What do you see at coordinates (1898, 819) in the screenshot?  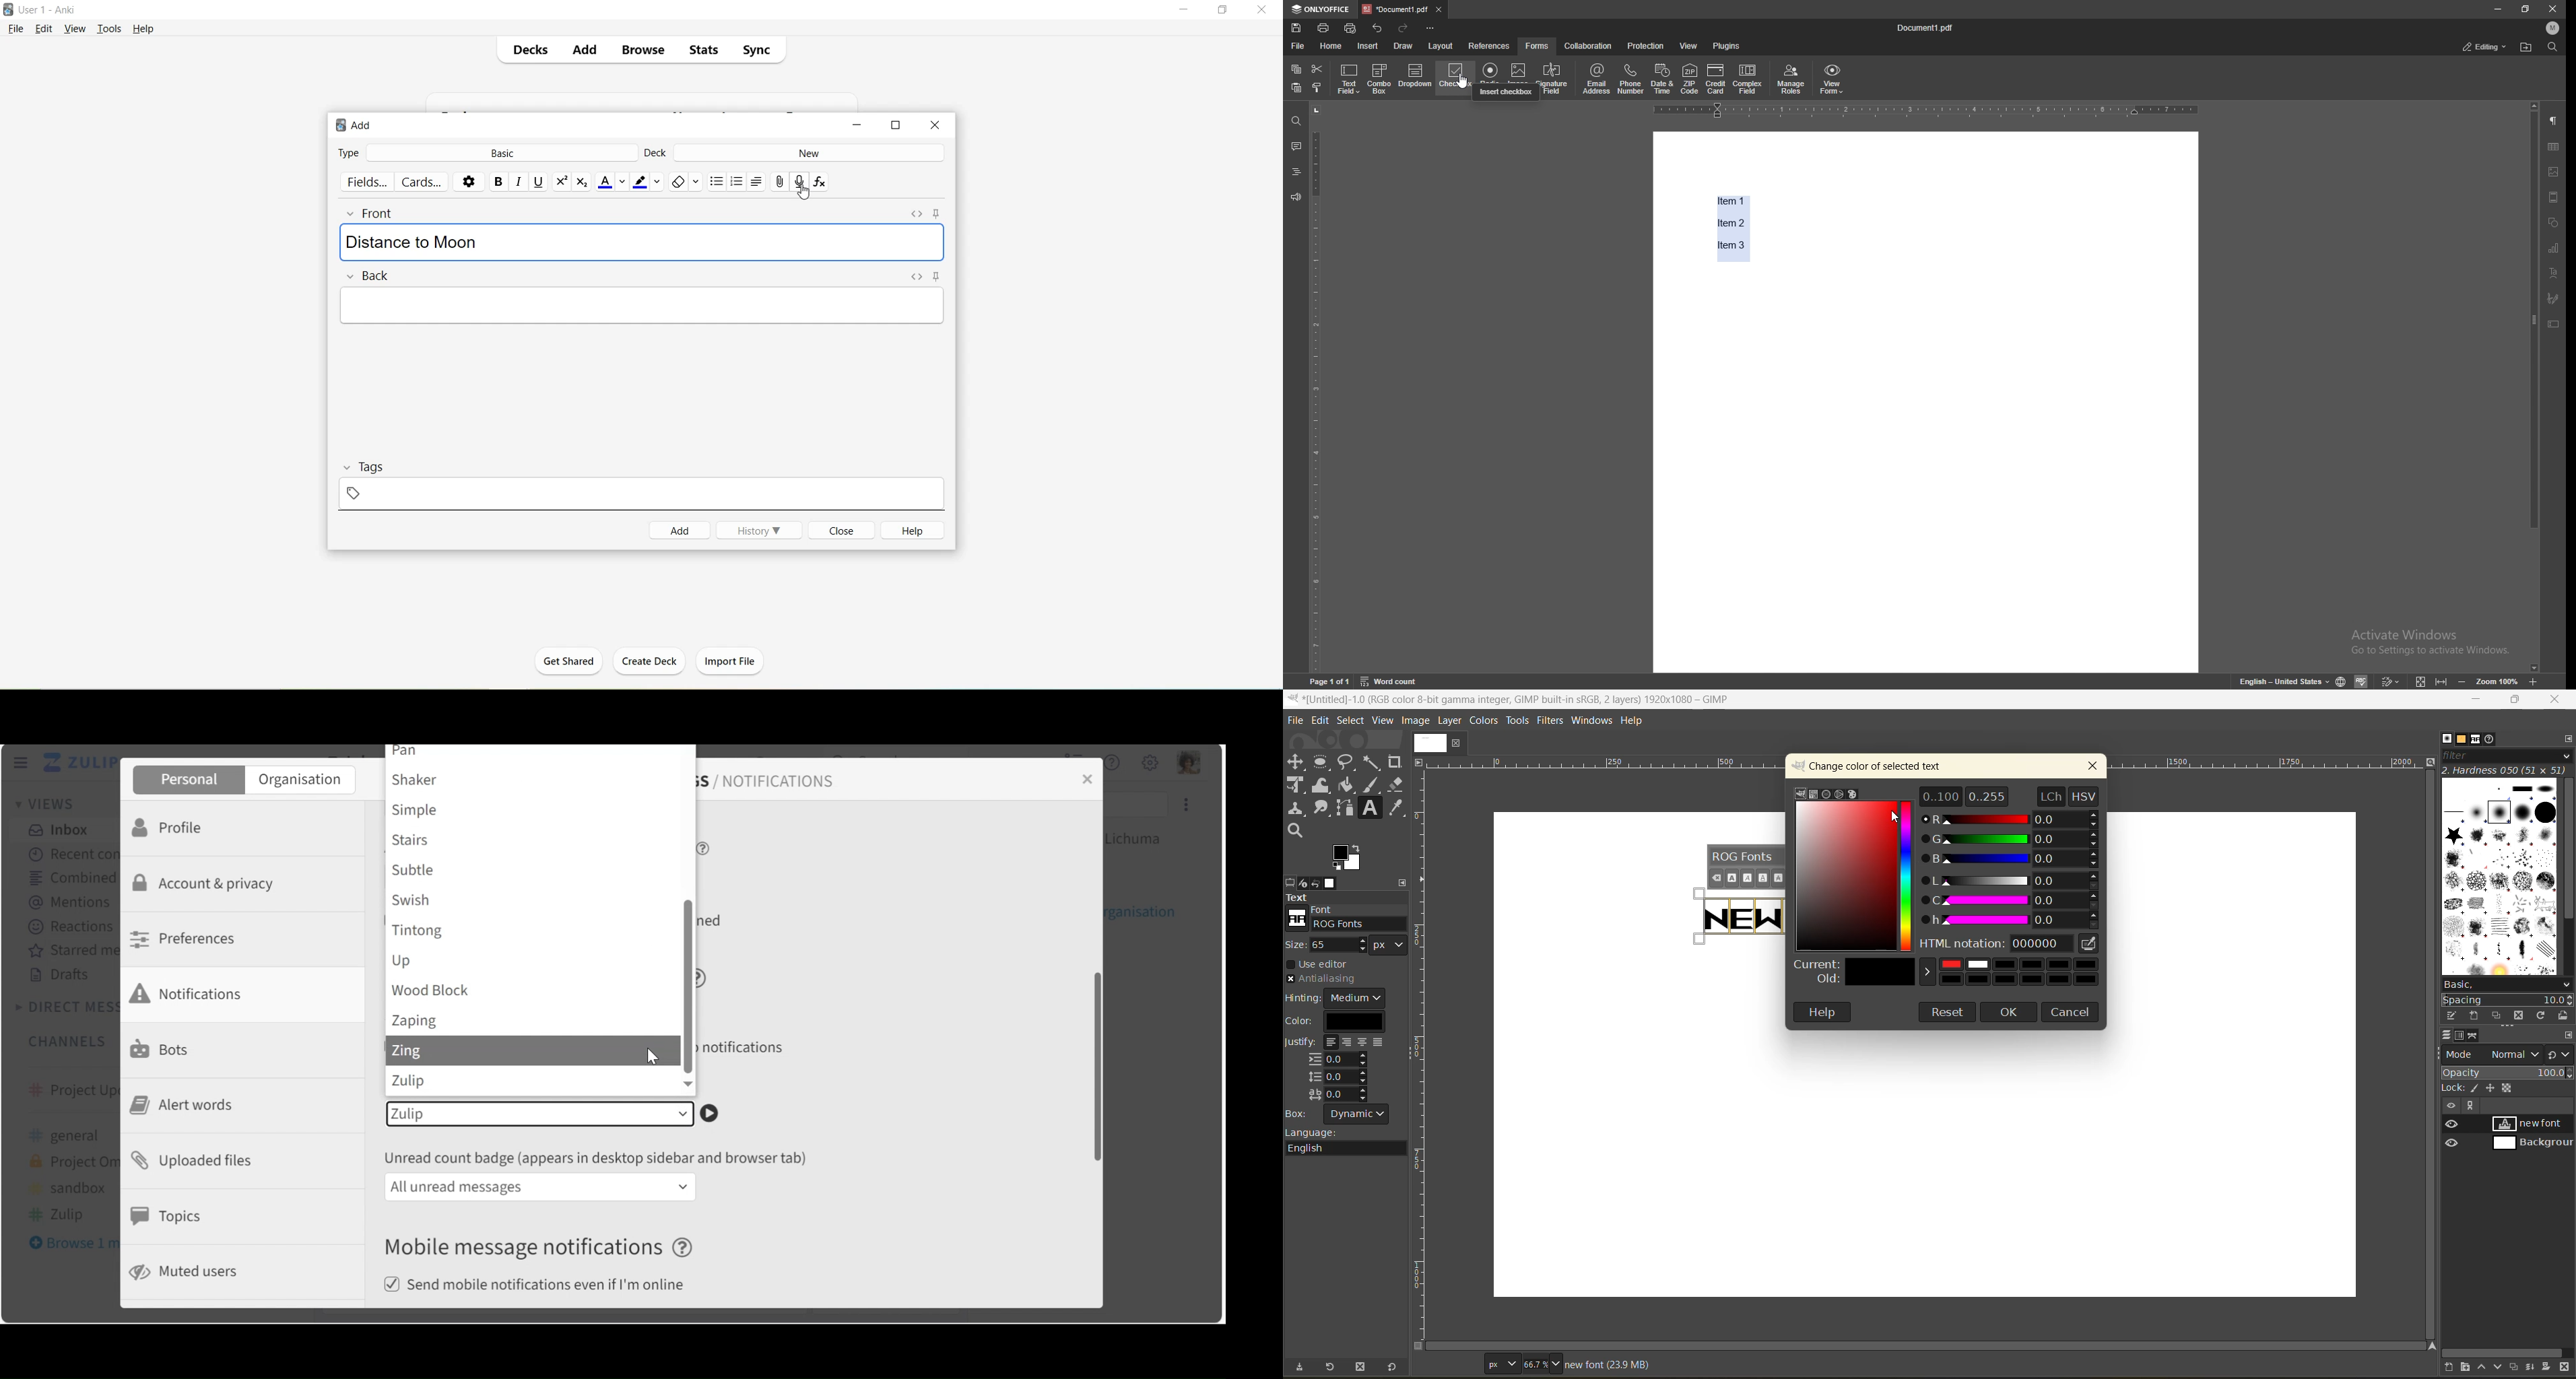 I see `cursor` at bounding box center [1898, 819].